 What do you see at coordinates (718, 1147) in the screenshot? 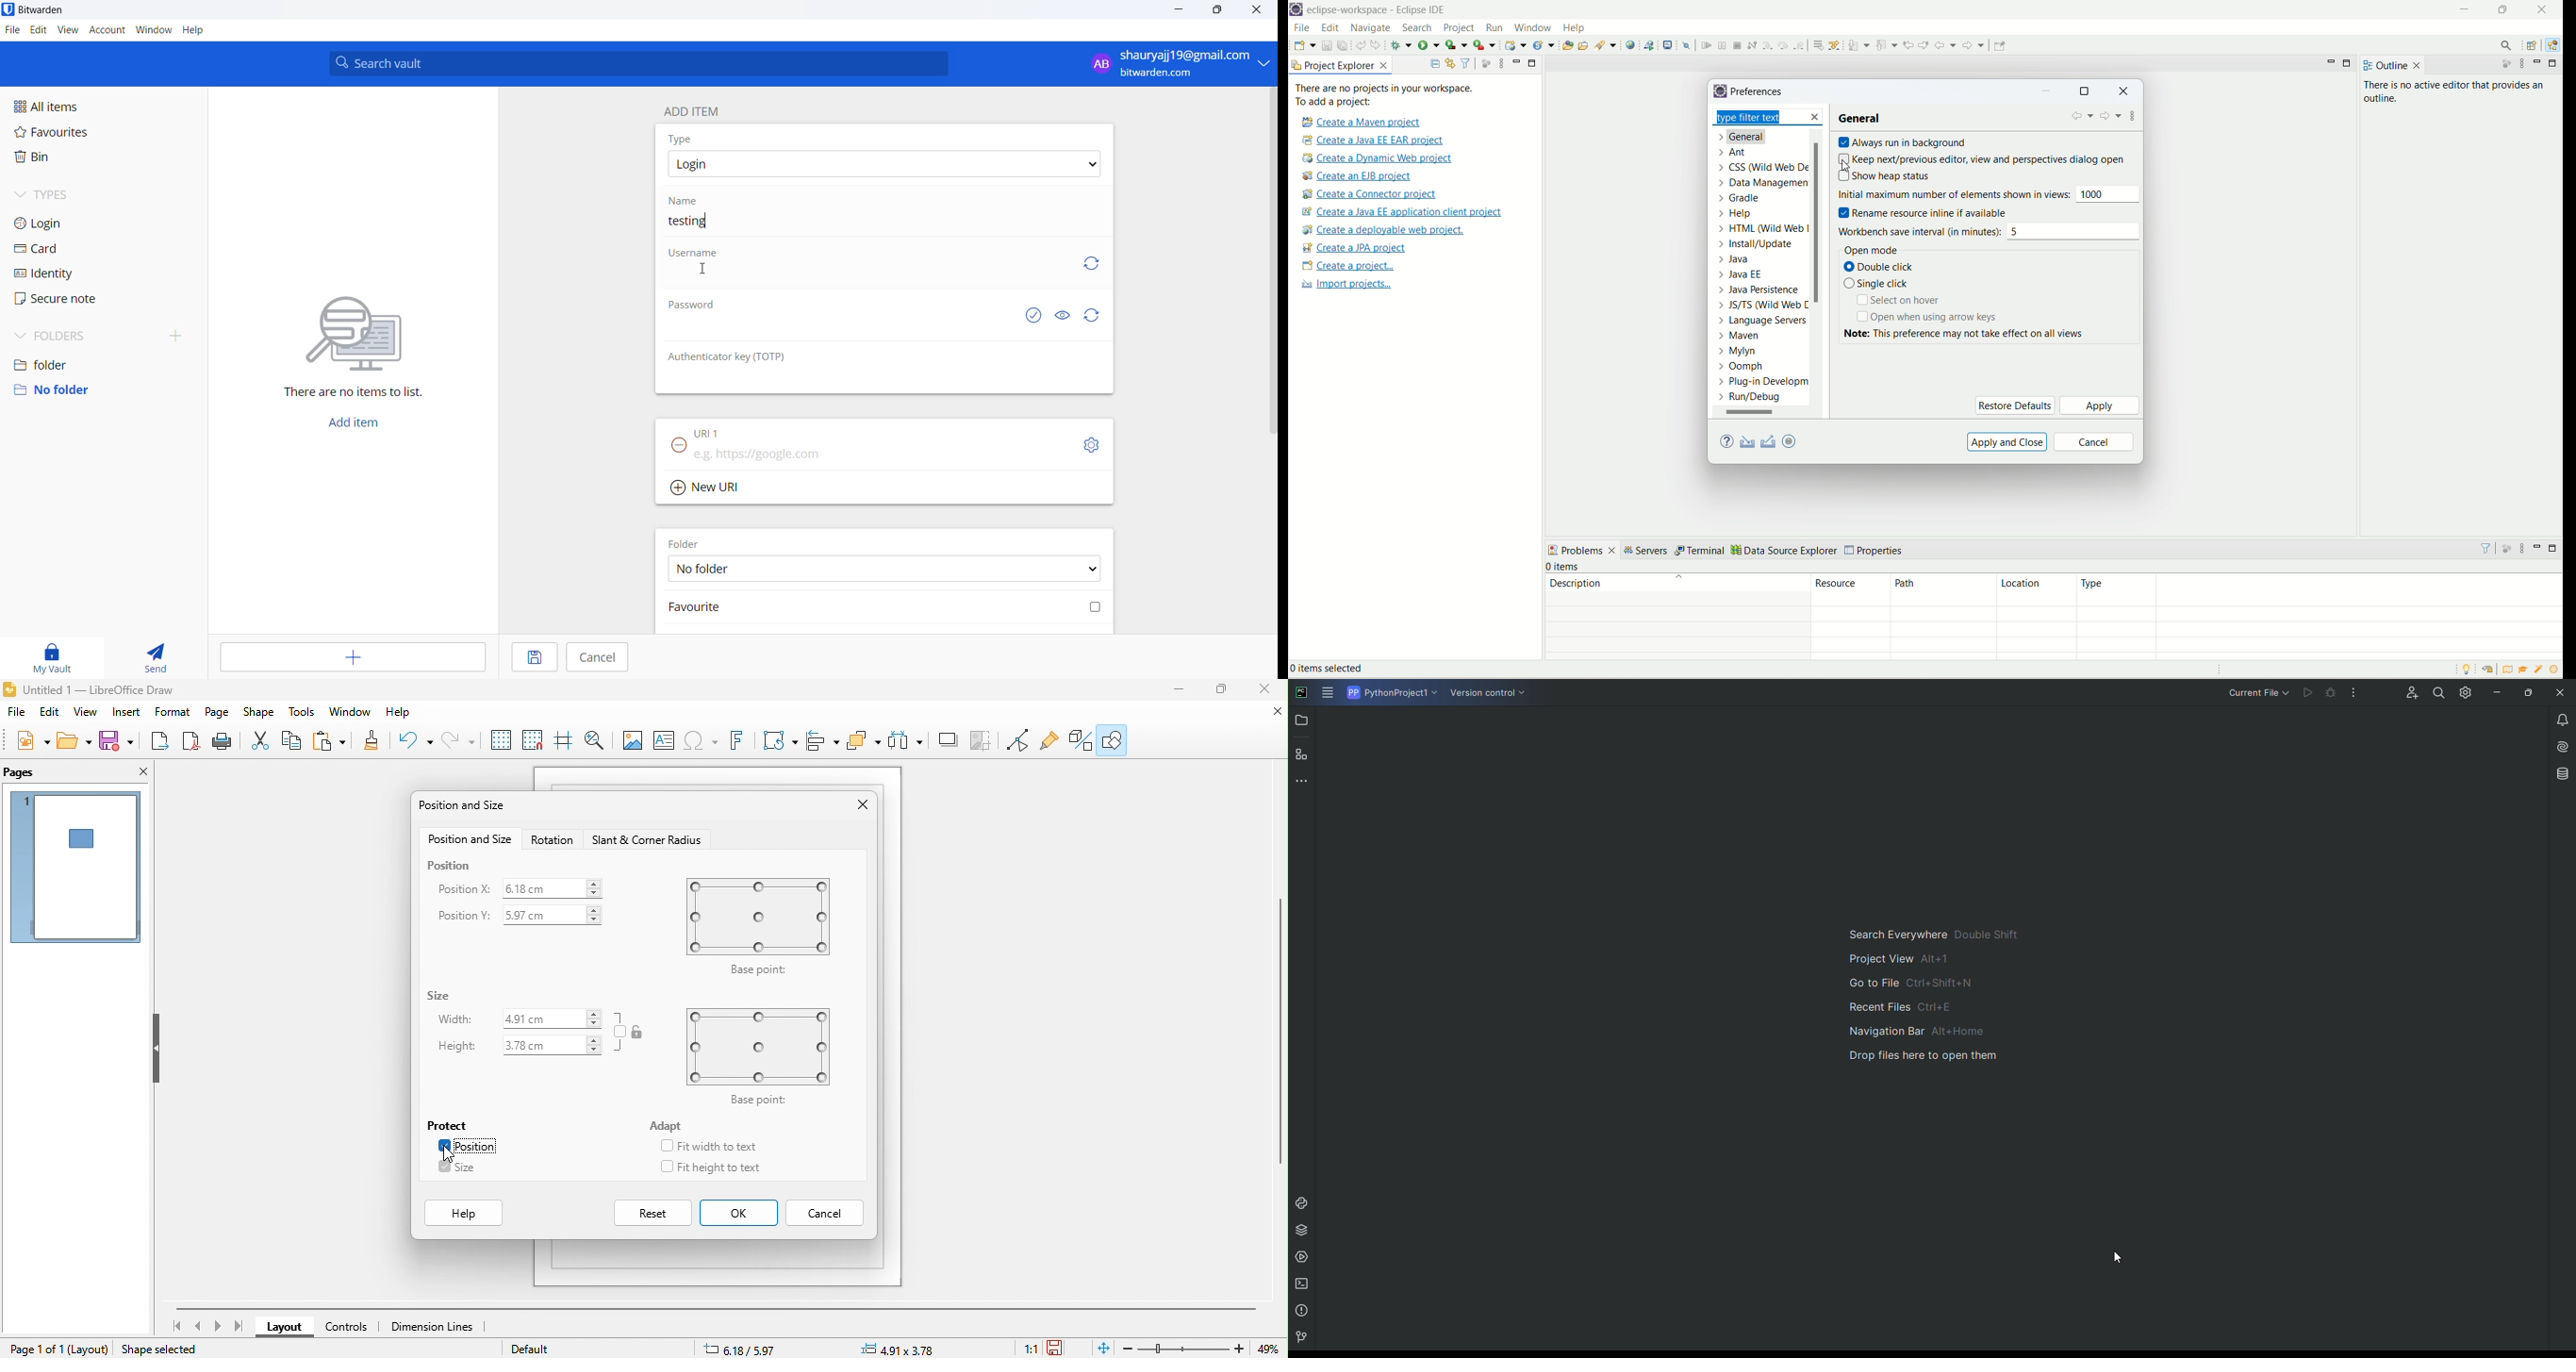
I see `fit width to text` at bounding box center [718, 1147].